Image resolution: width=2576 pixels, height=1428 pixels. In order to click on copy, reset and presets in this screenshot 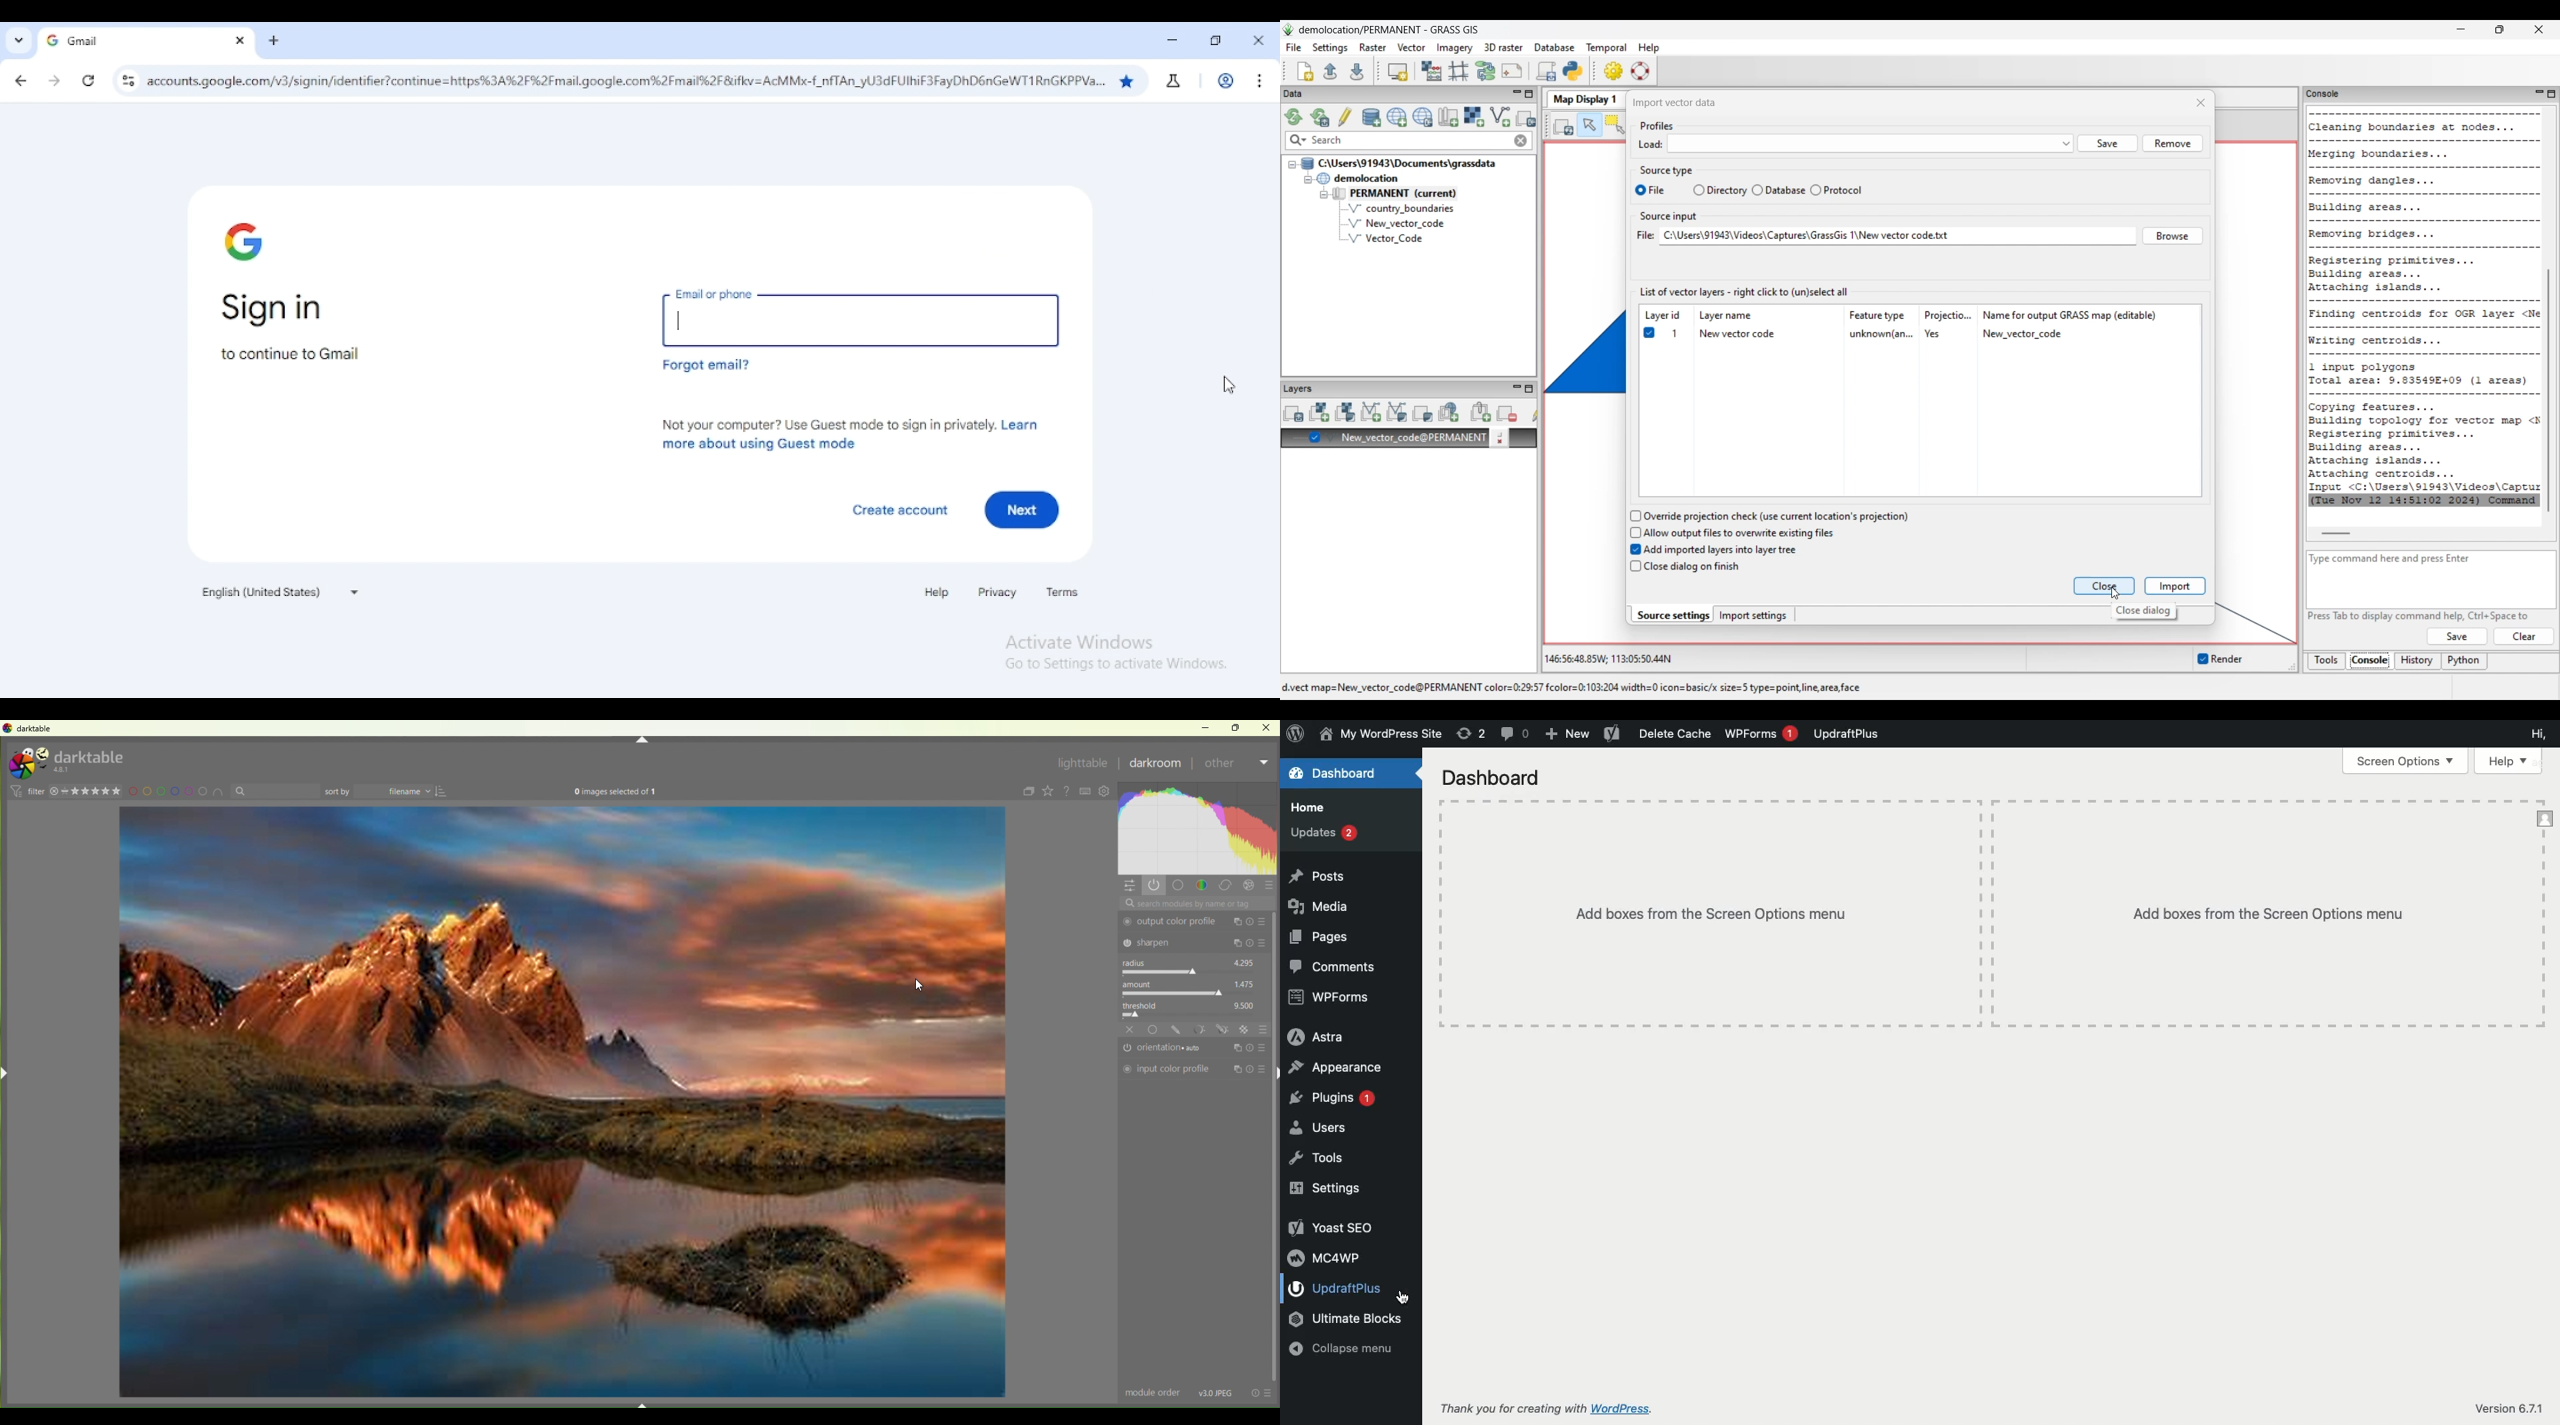, I will do `click(1251, 944)`.